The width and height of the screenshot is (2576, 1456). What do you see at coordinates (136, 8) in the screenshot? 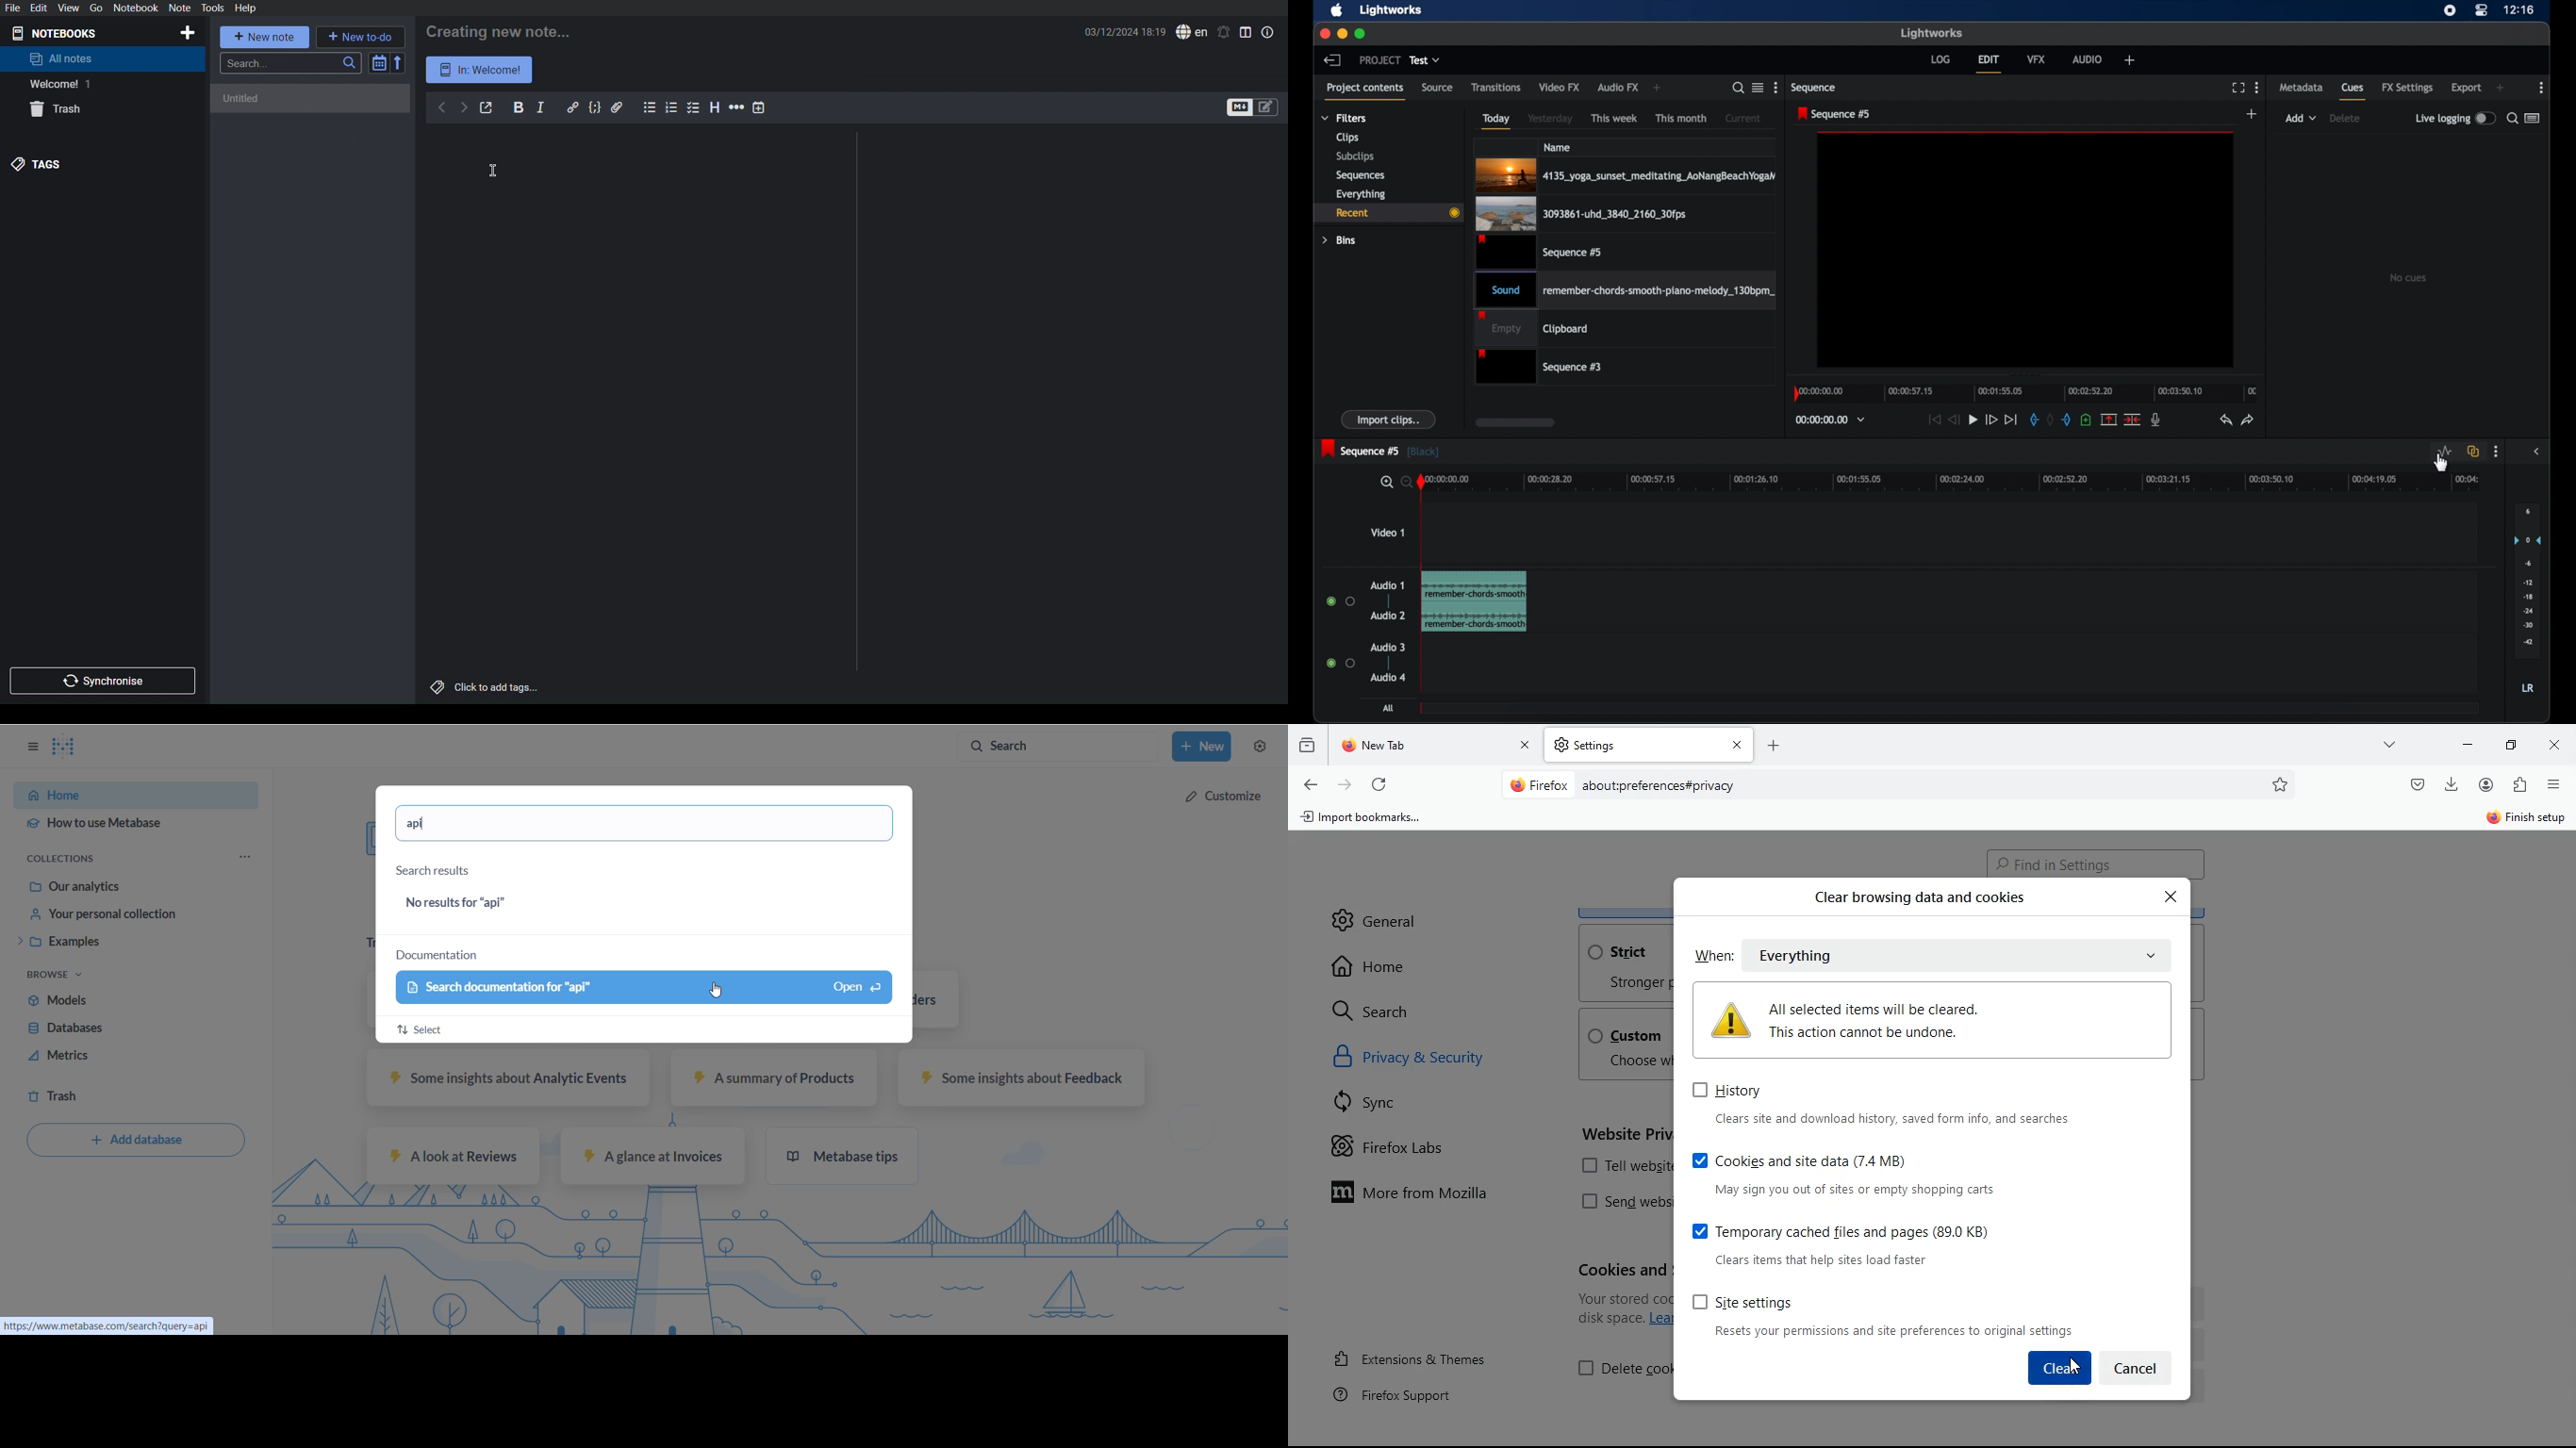
I see `Notebook` at bounding box center [136, 8].